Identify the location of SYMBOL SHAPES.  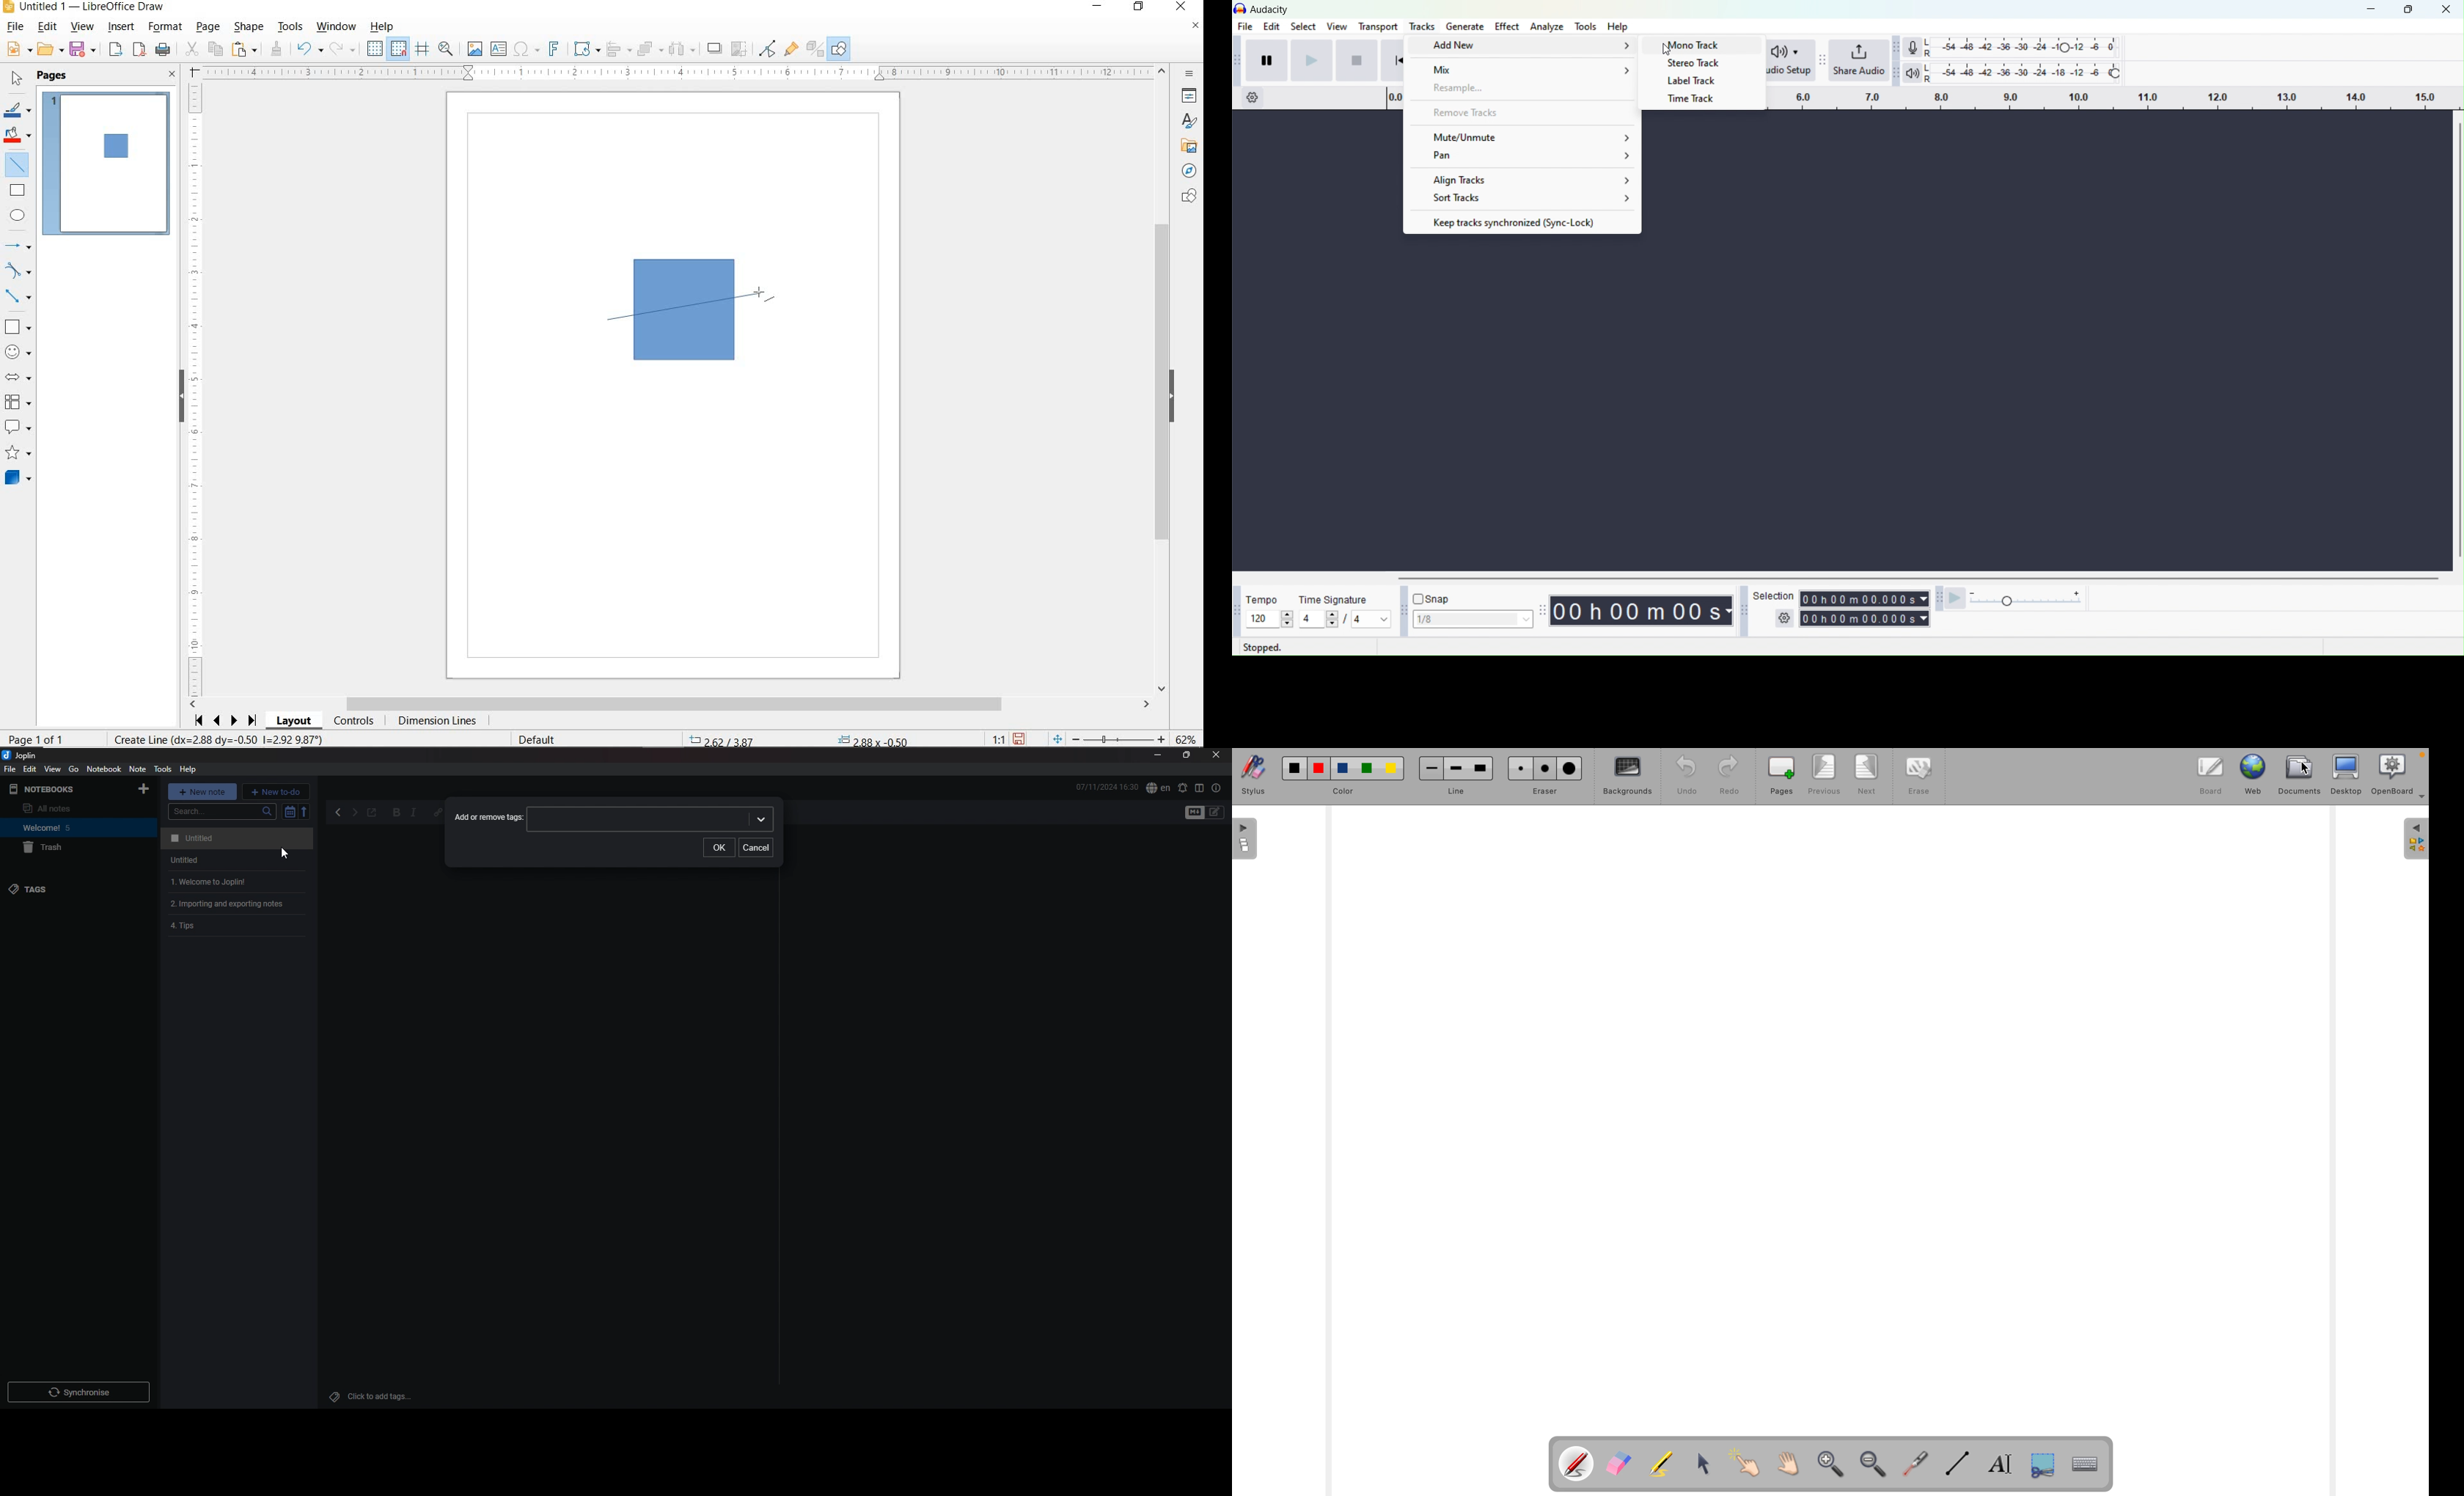
(19, 350).